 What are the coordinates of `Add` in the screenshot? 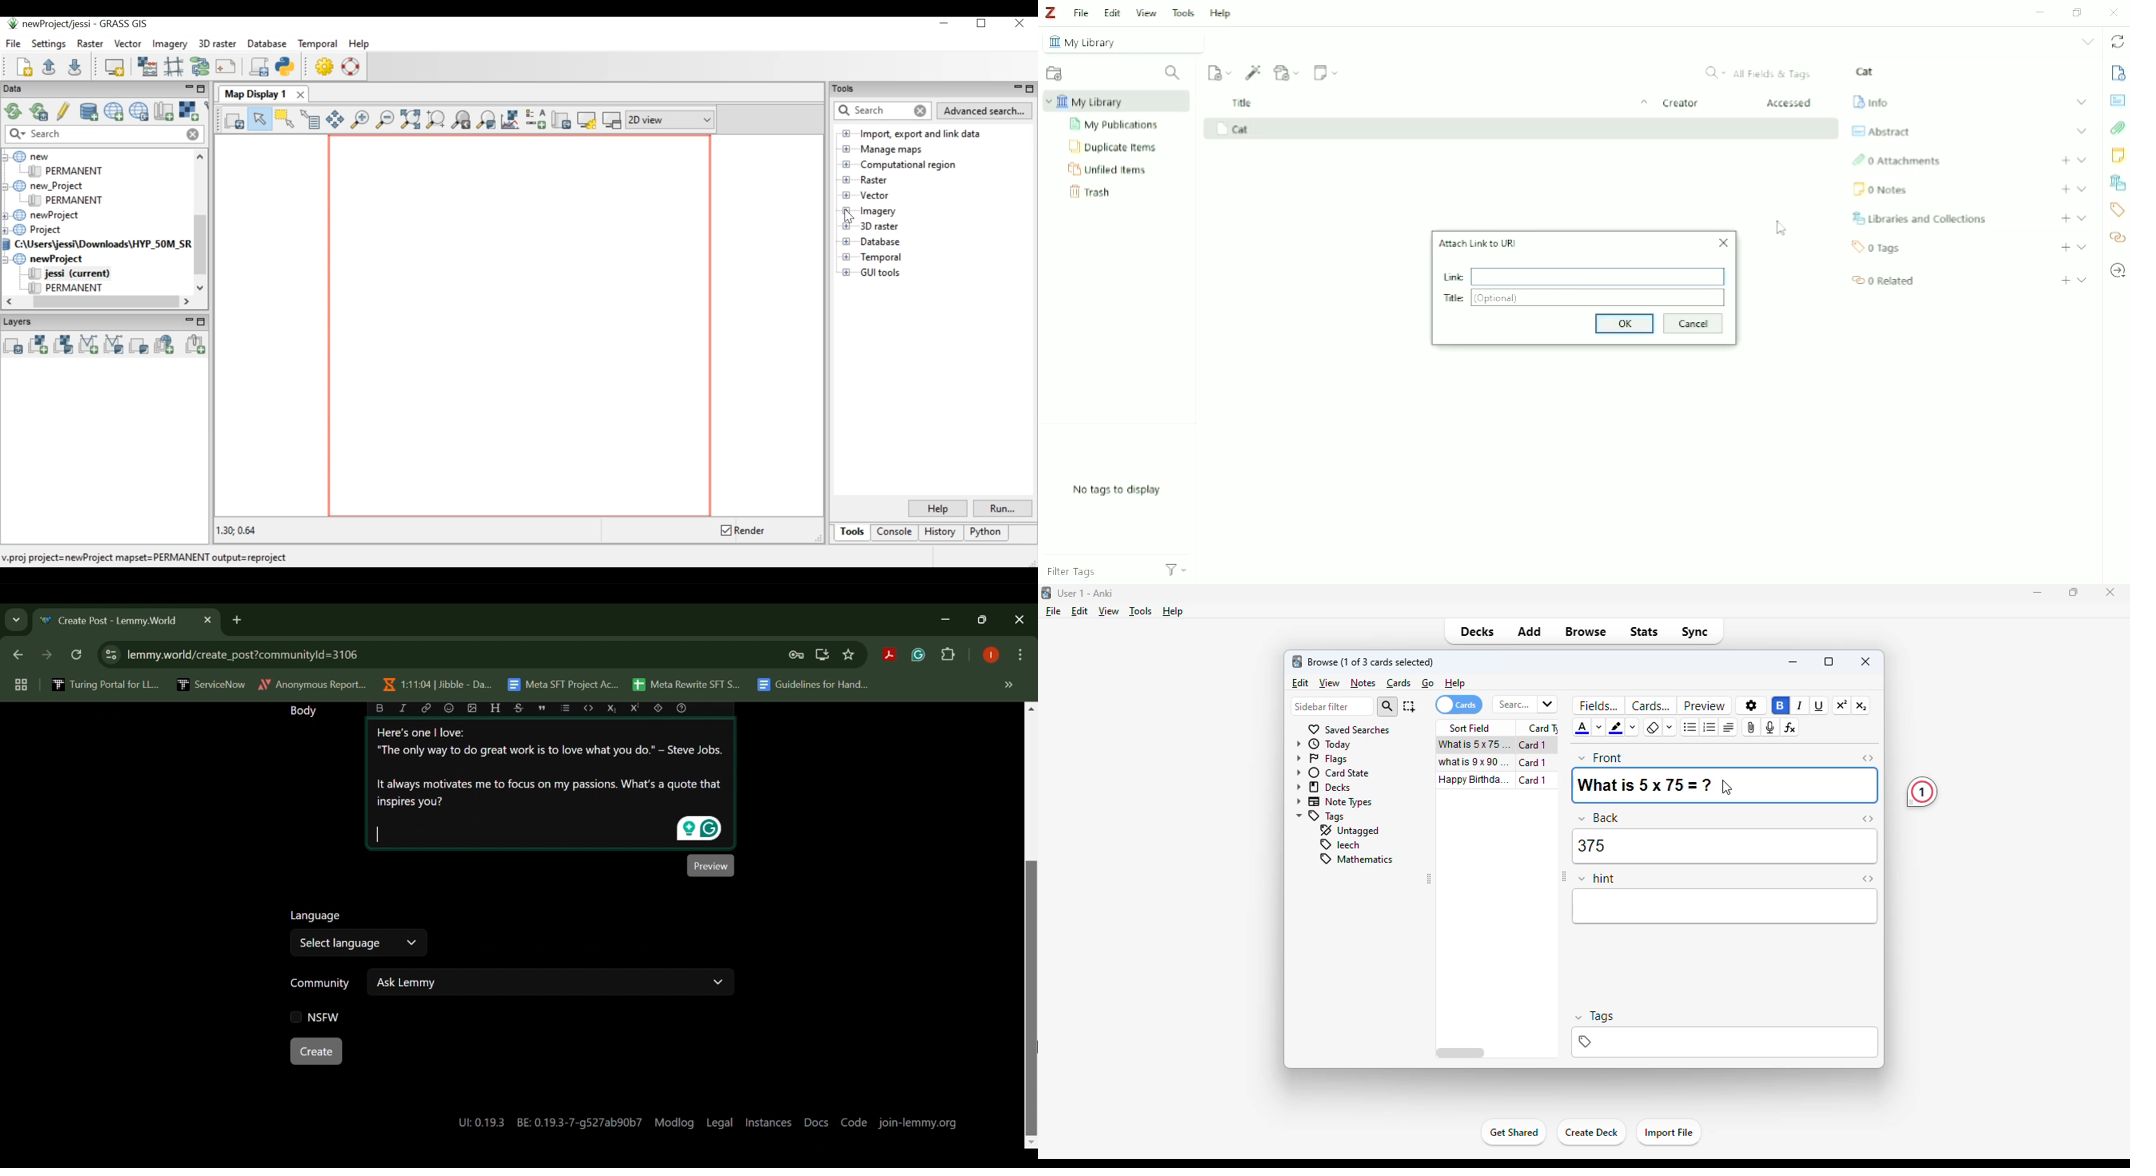 It's located at (2066, 281).